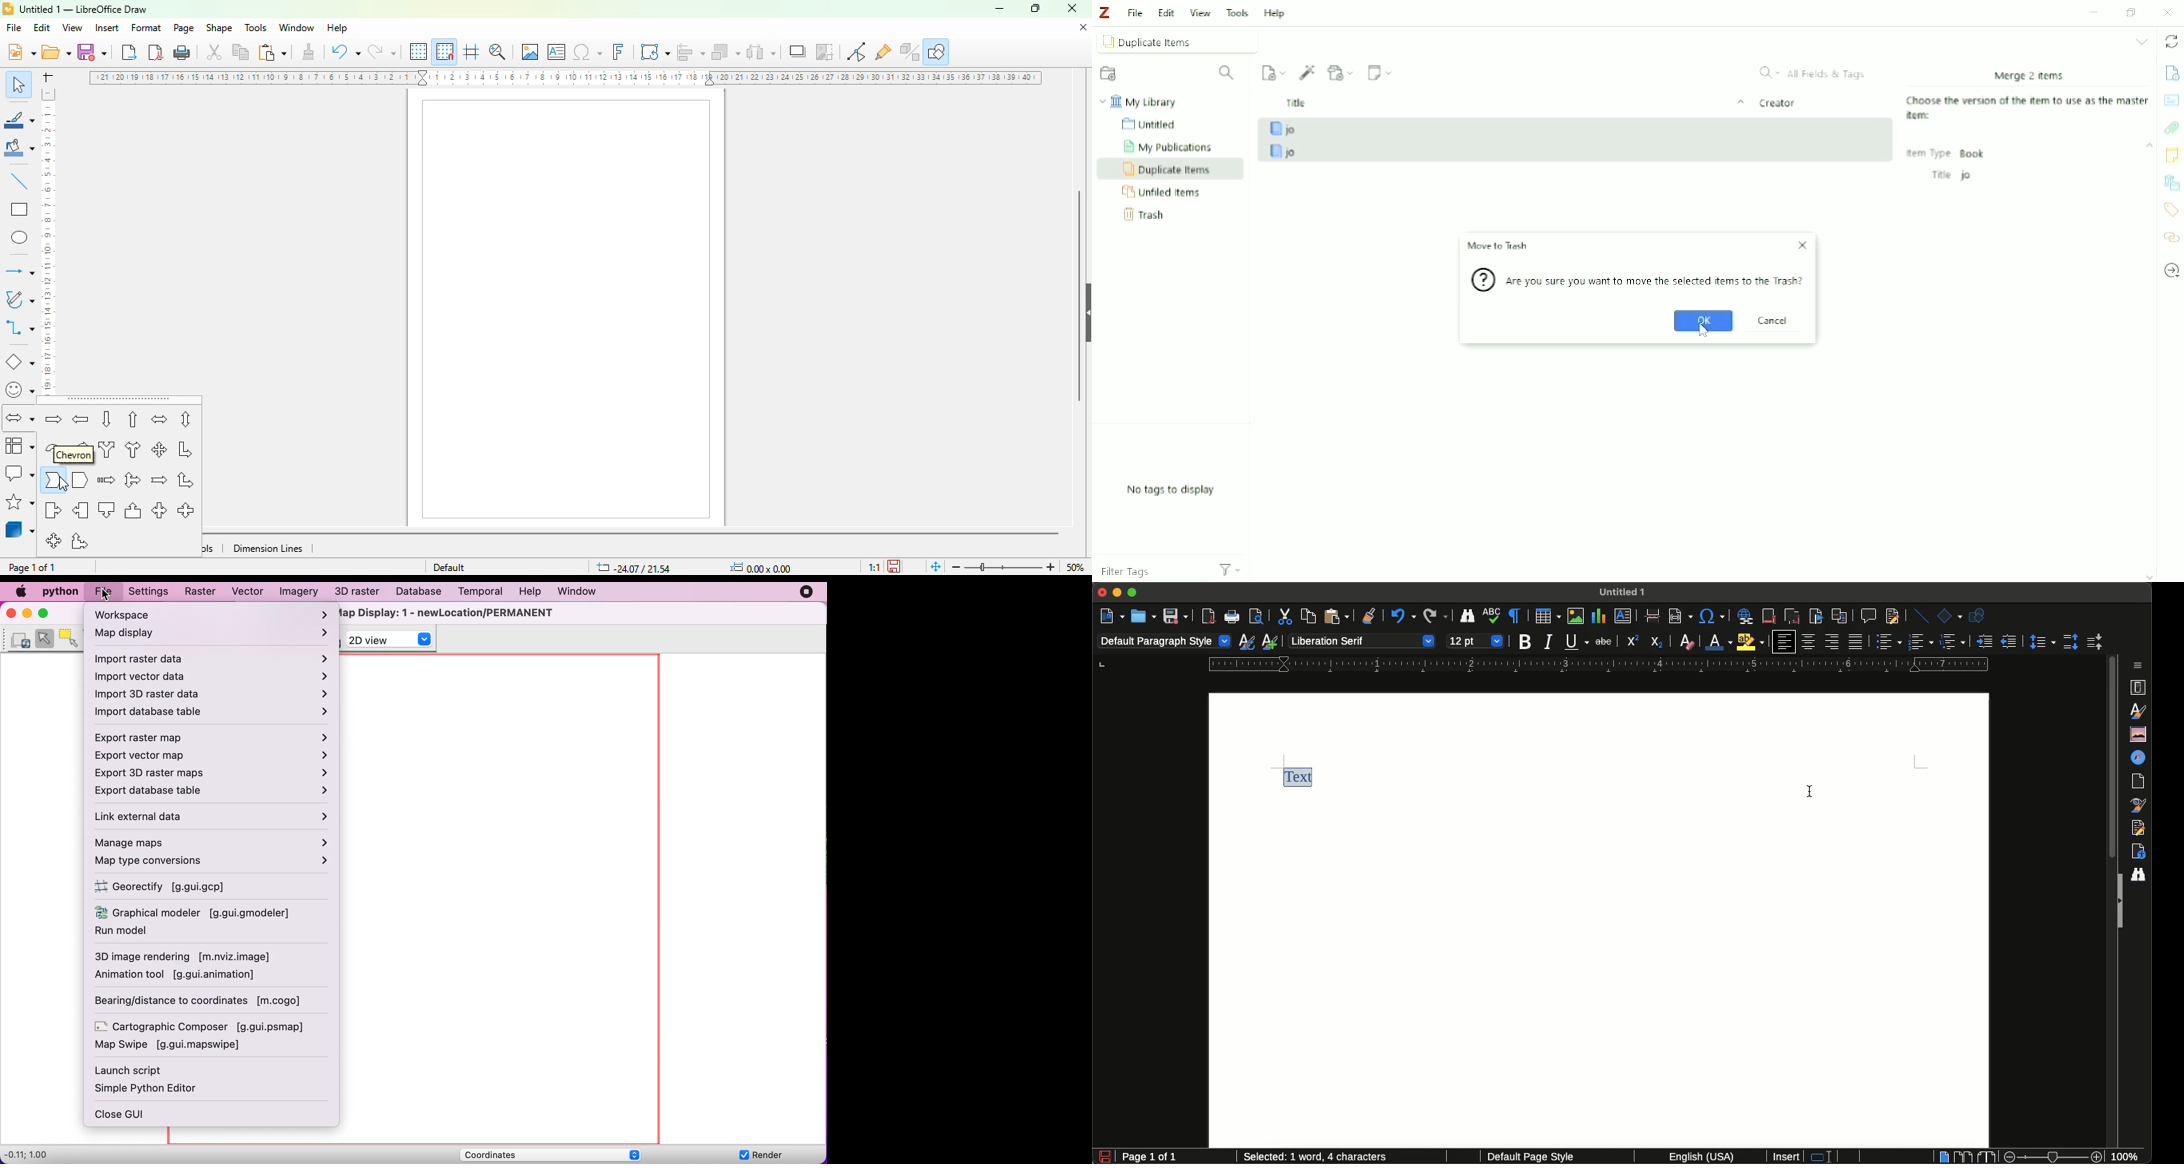  Describe the element at coordinates (72, 28) in the screenshot. I see `view` at that location.